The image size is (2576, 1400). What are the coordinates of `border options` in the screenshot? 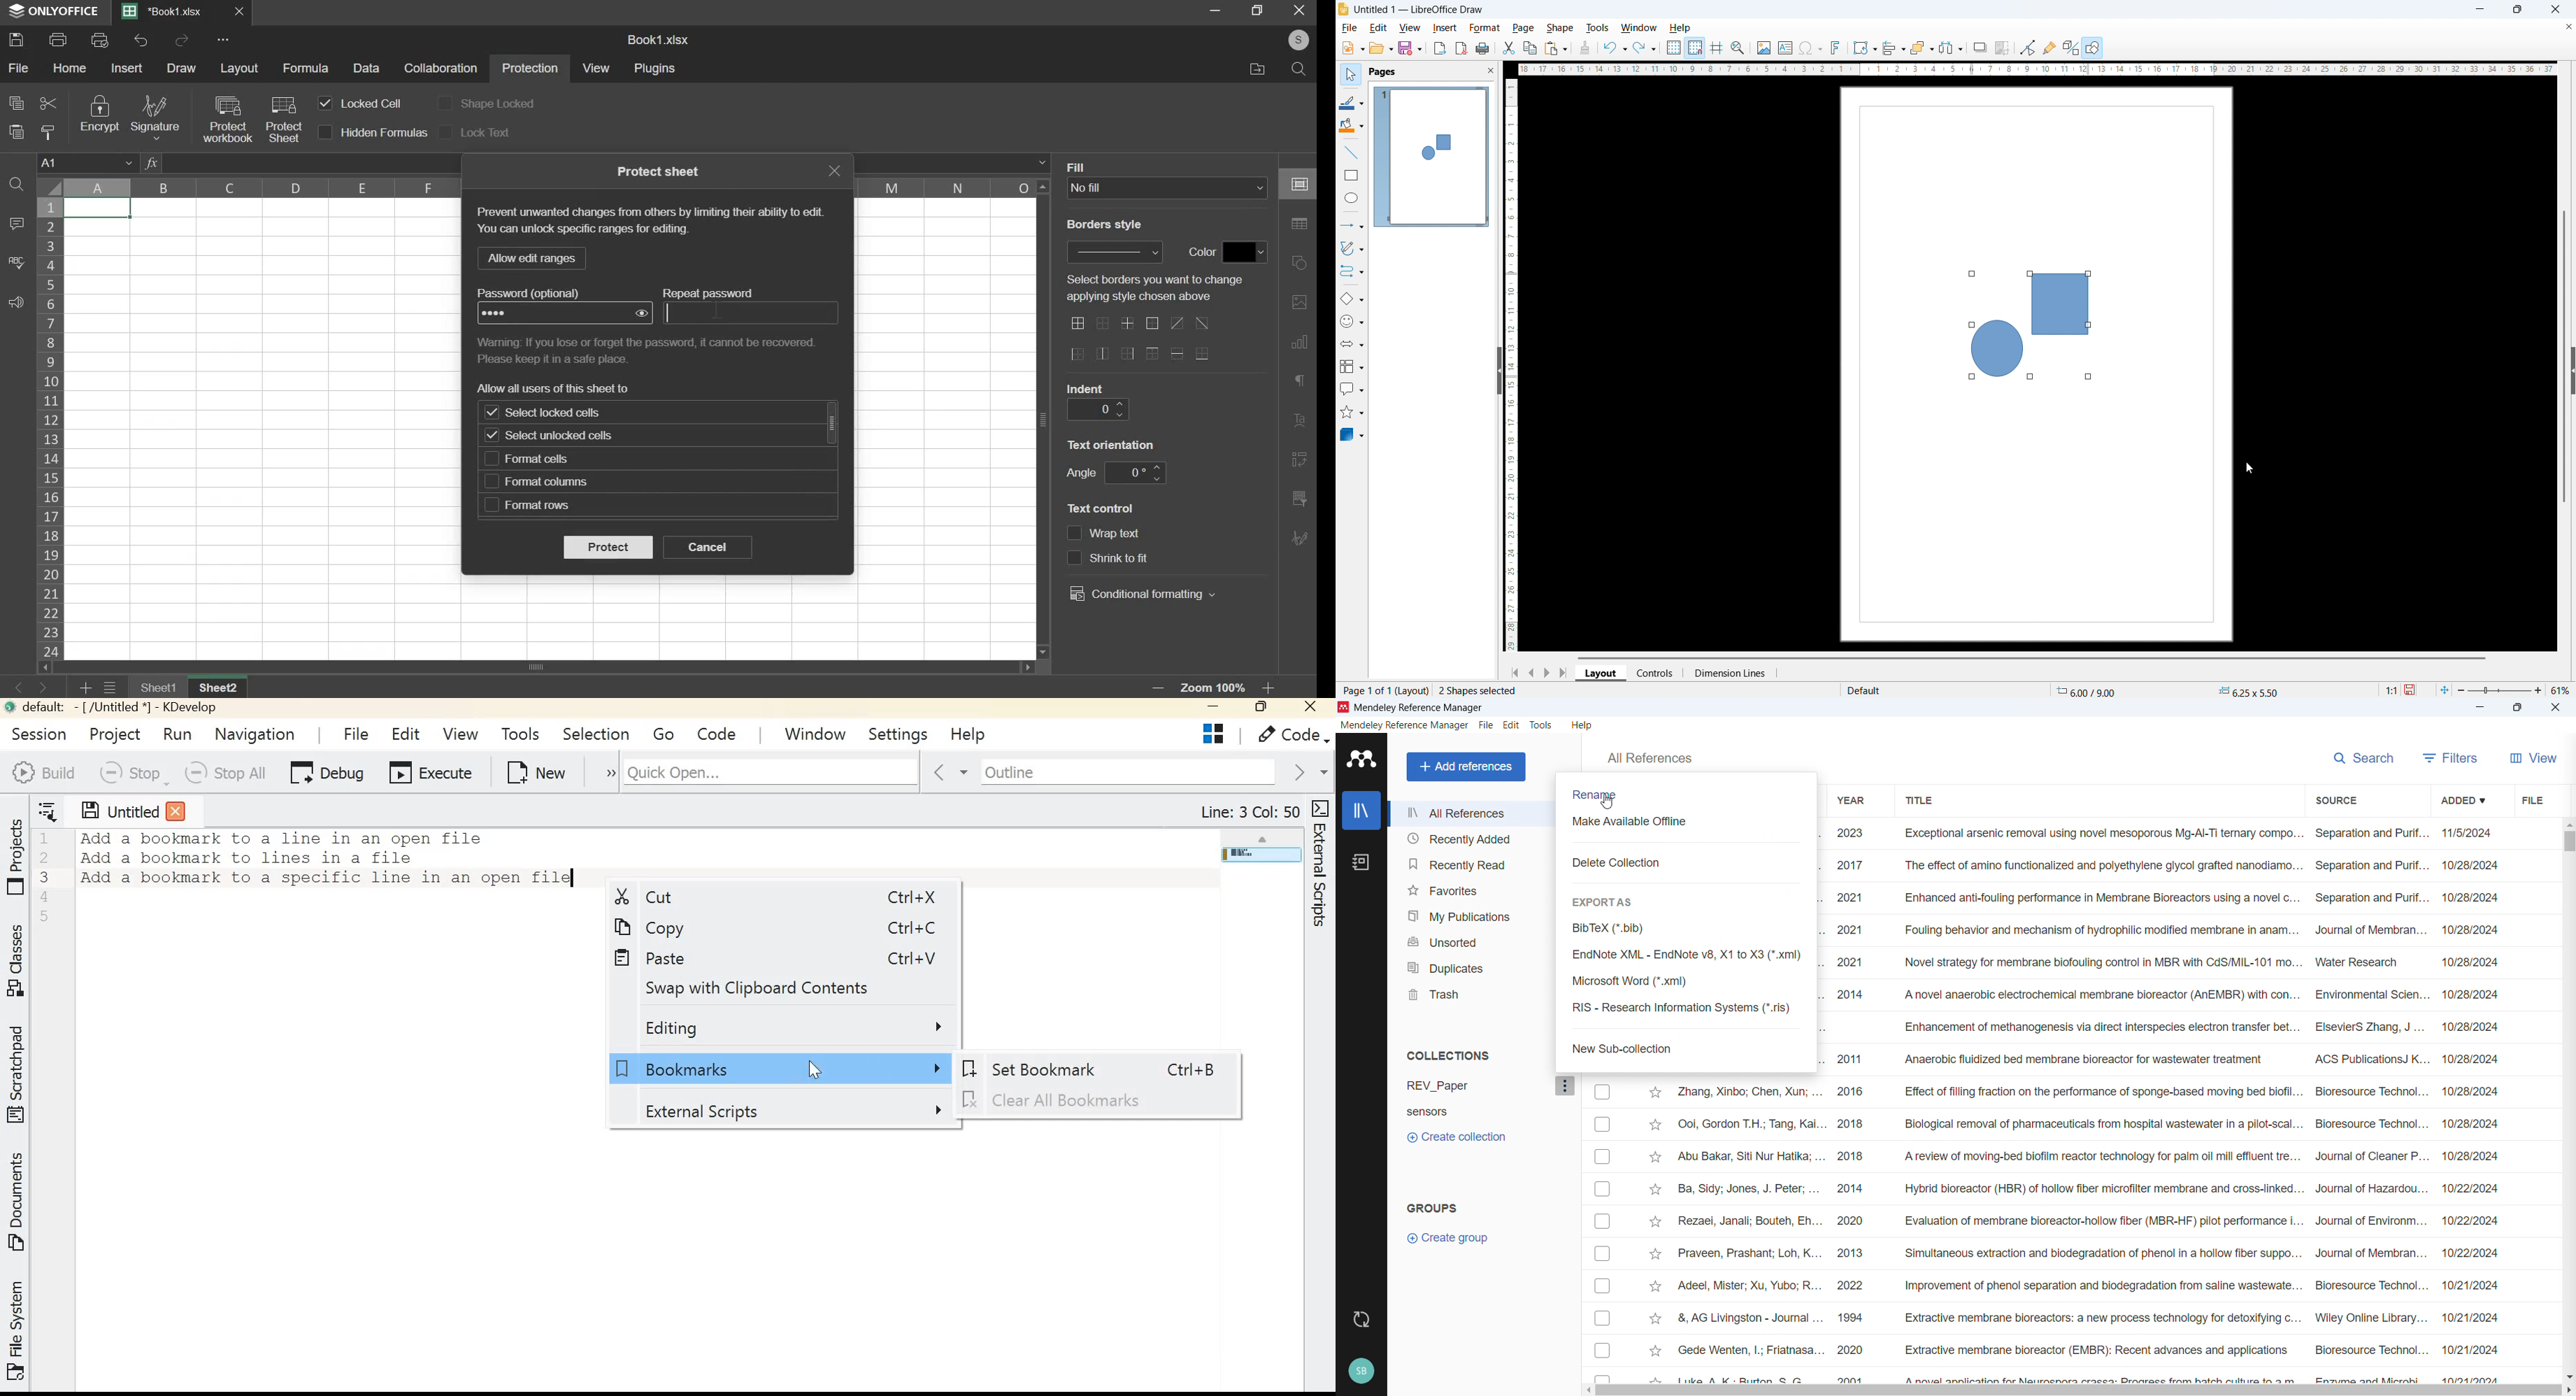 It's located at (1126, 355).